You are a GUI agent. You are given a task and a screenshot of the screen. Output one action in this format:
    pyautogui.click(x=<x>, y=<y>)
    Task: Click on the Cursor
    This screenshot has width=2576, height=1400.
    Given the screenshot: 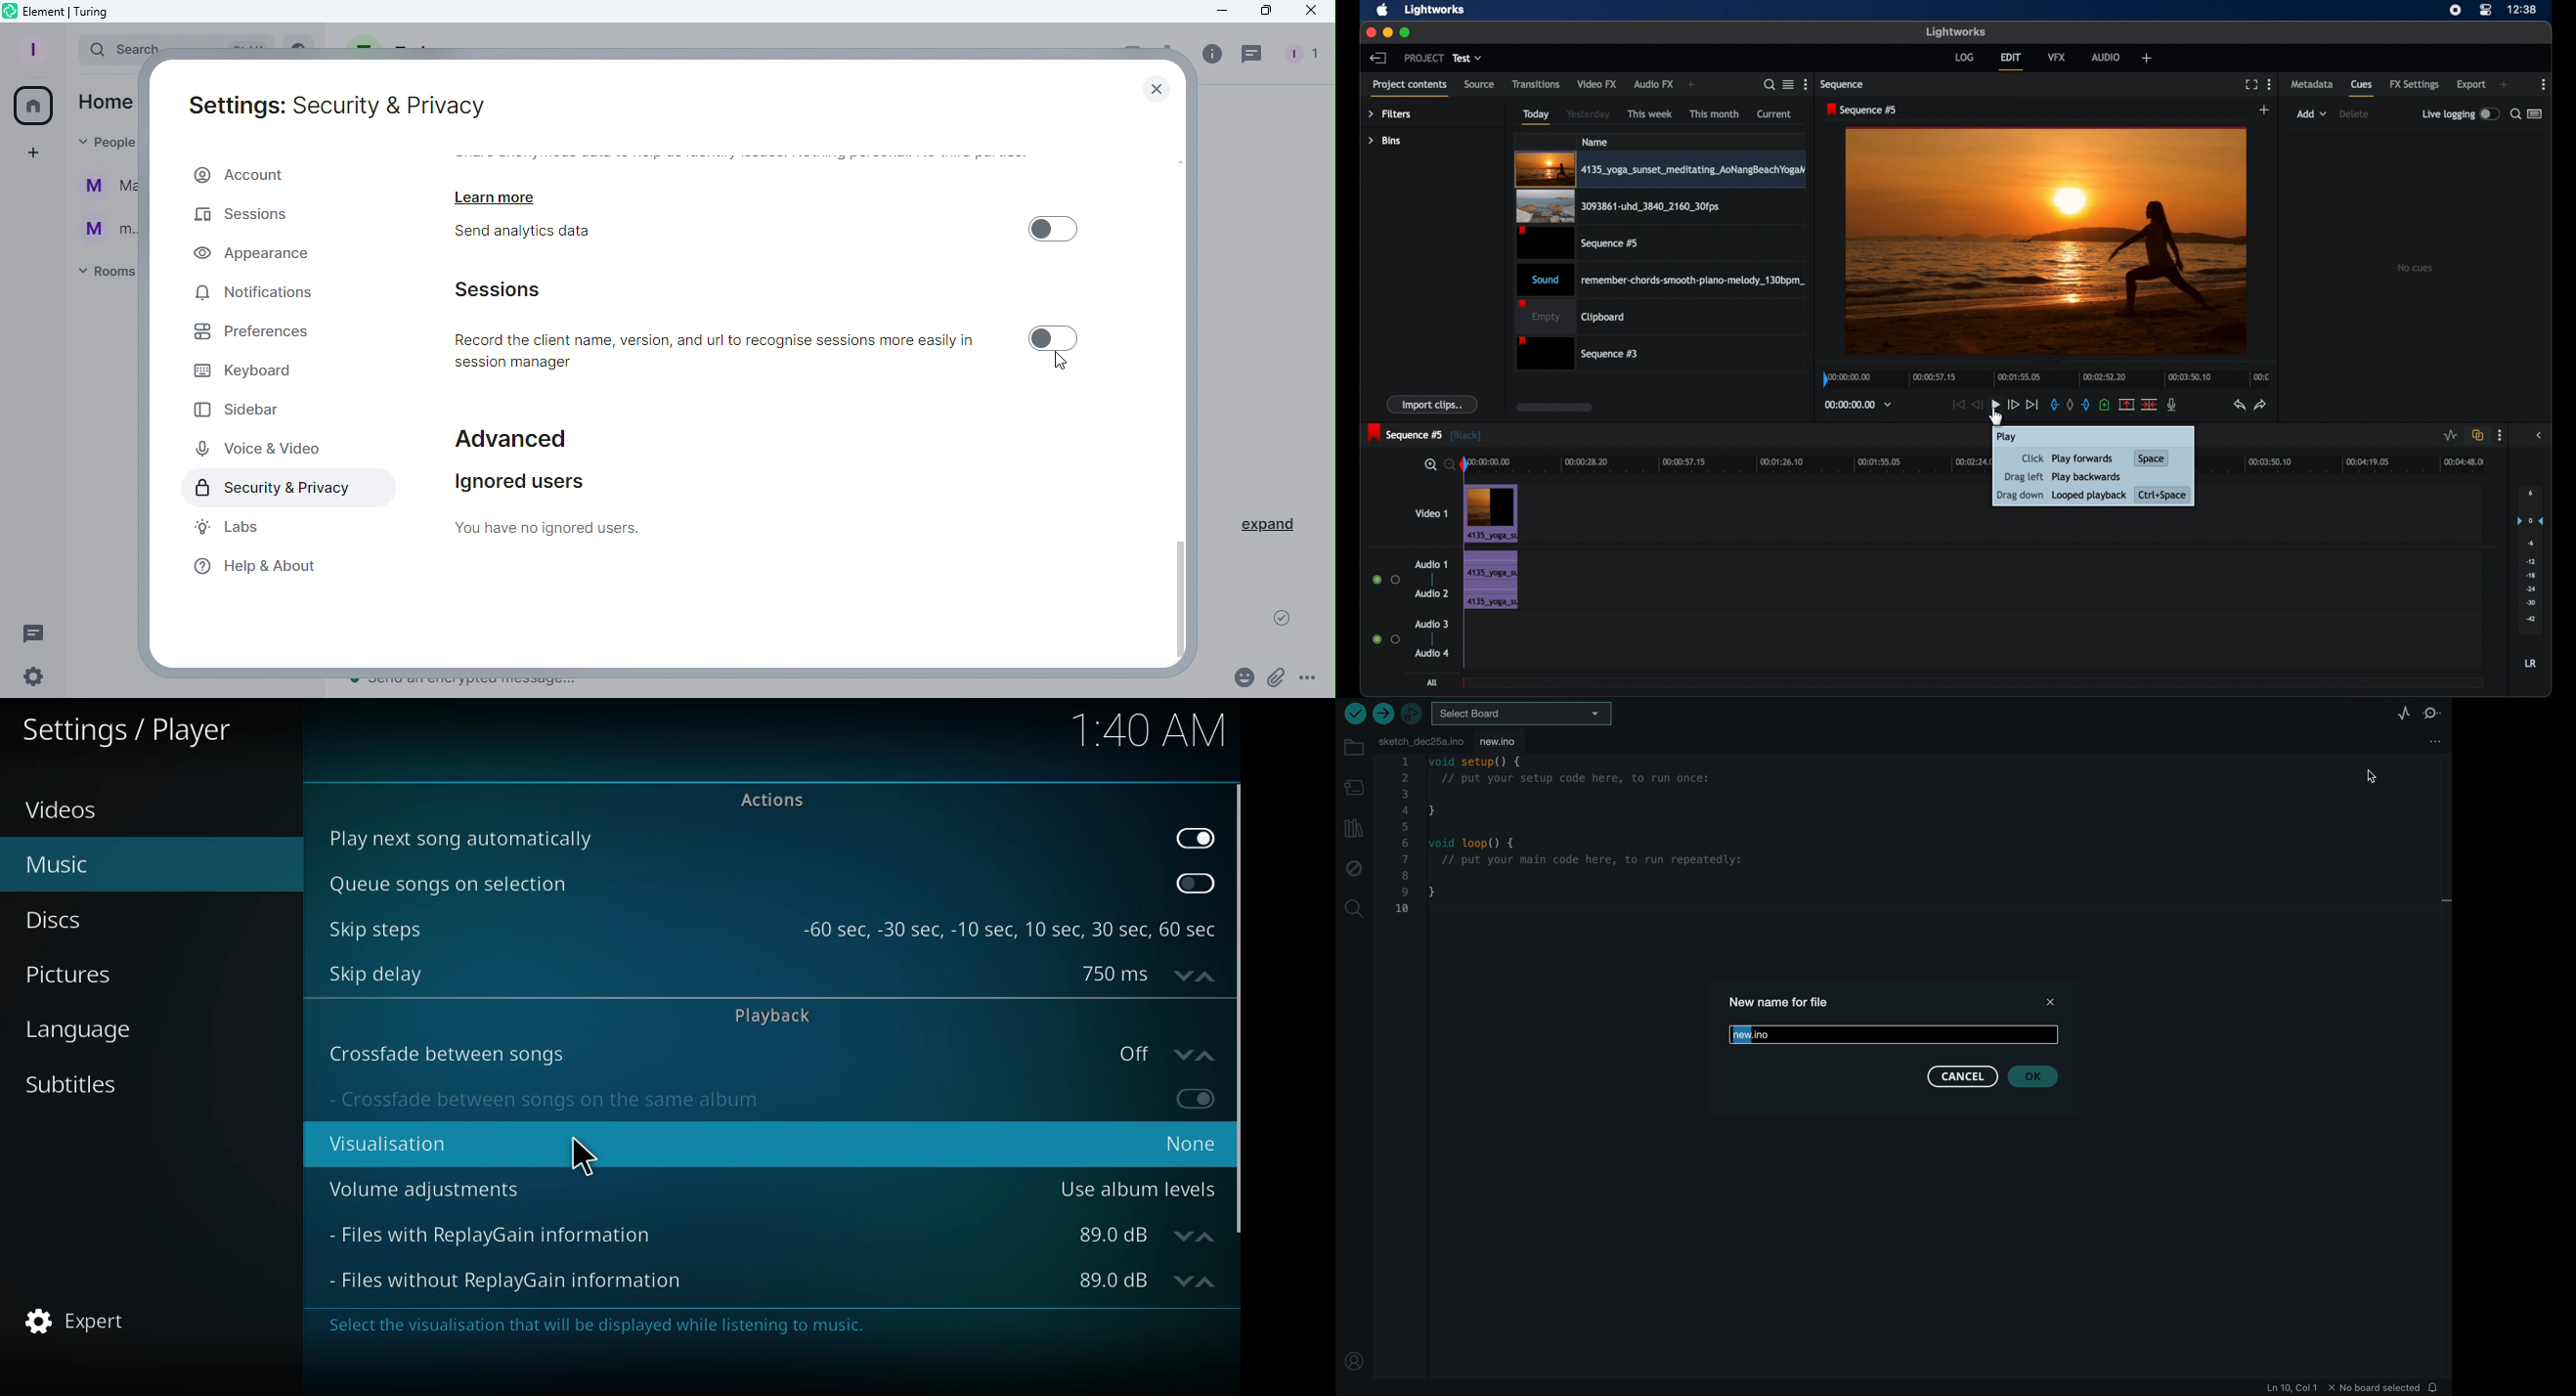 What is the action you would take?
    pyautogui.click(x=1059, y=364)
    